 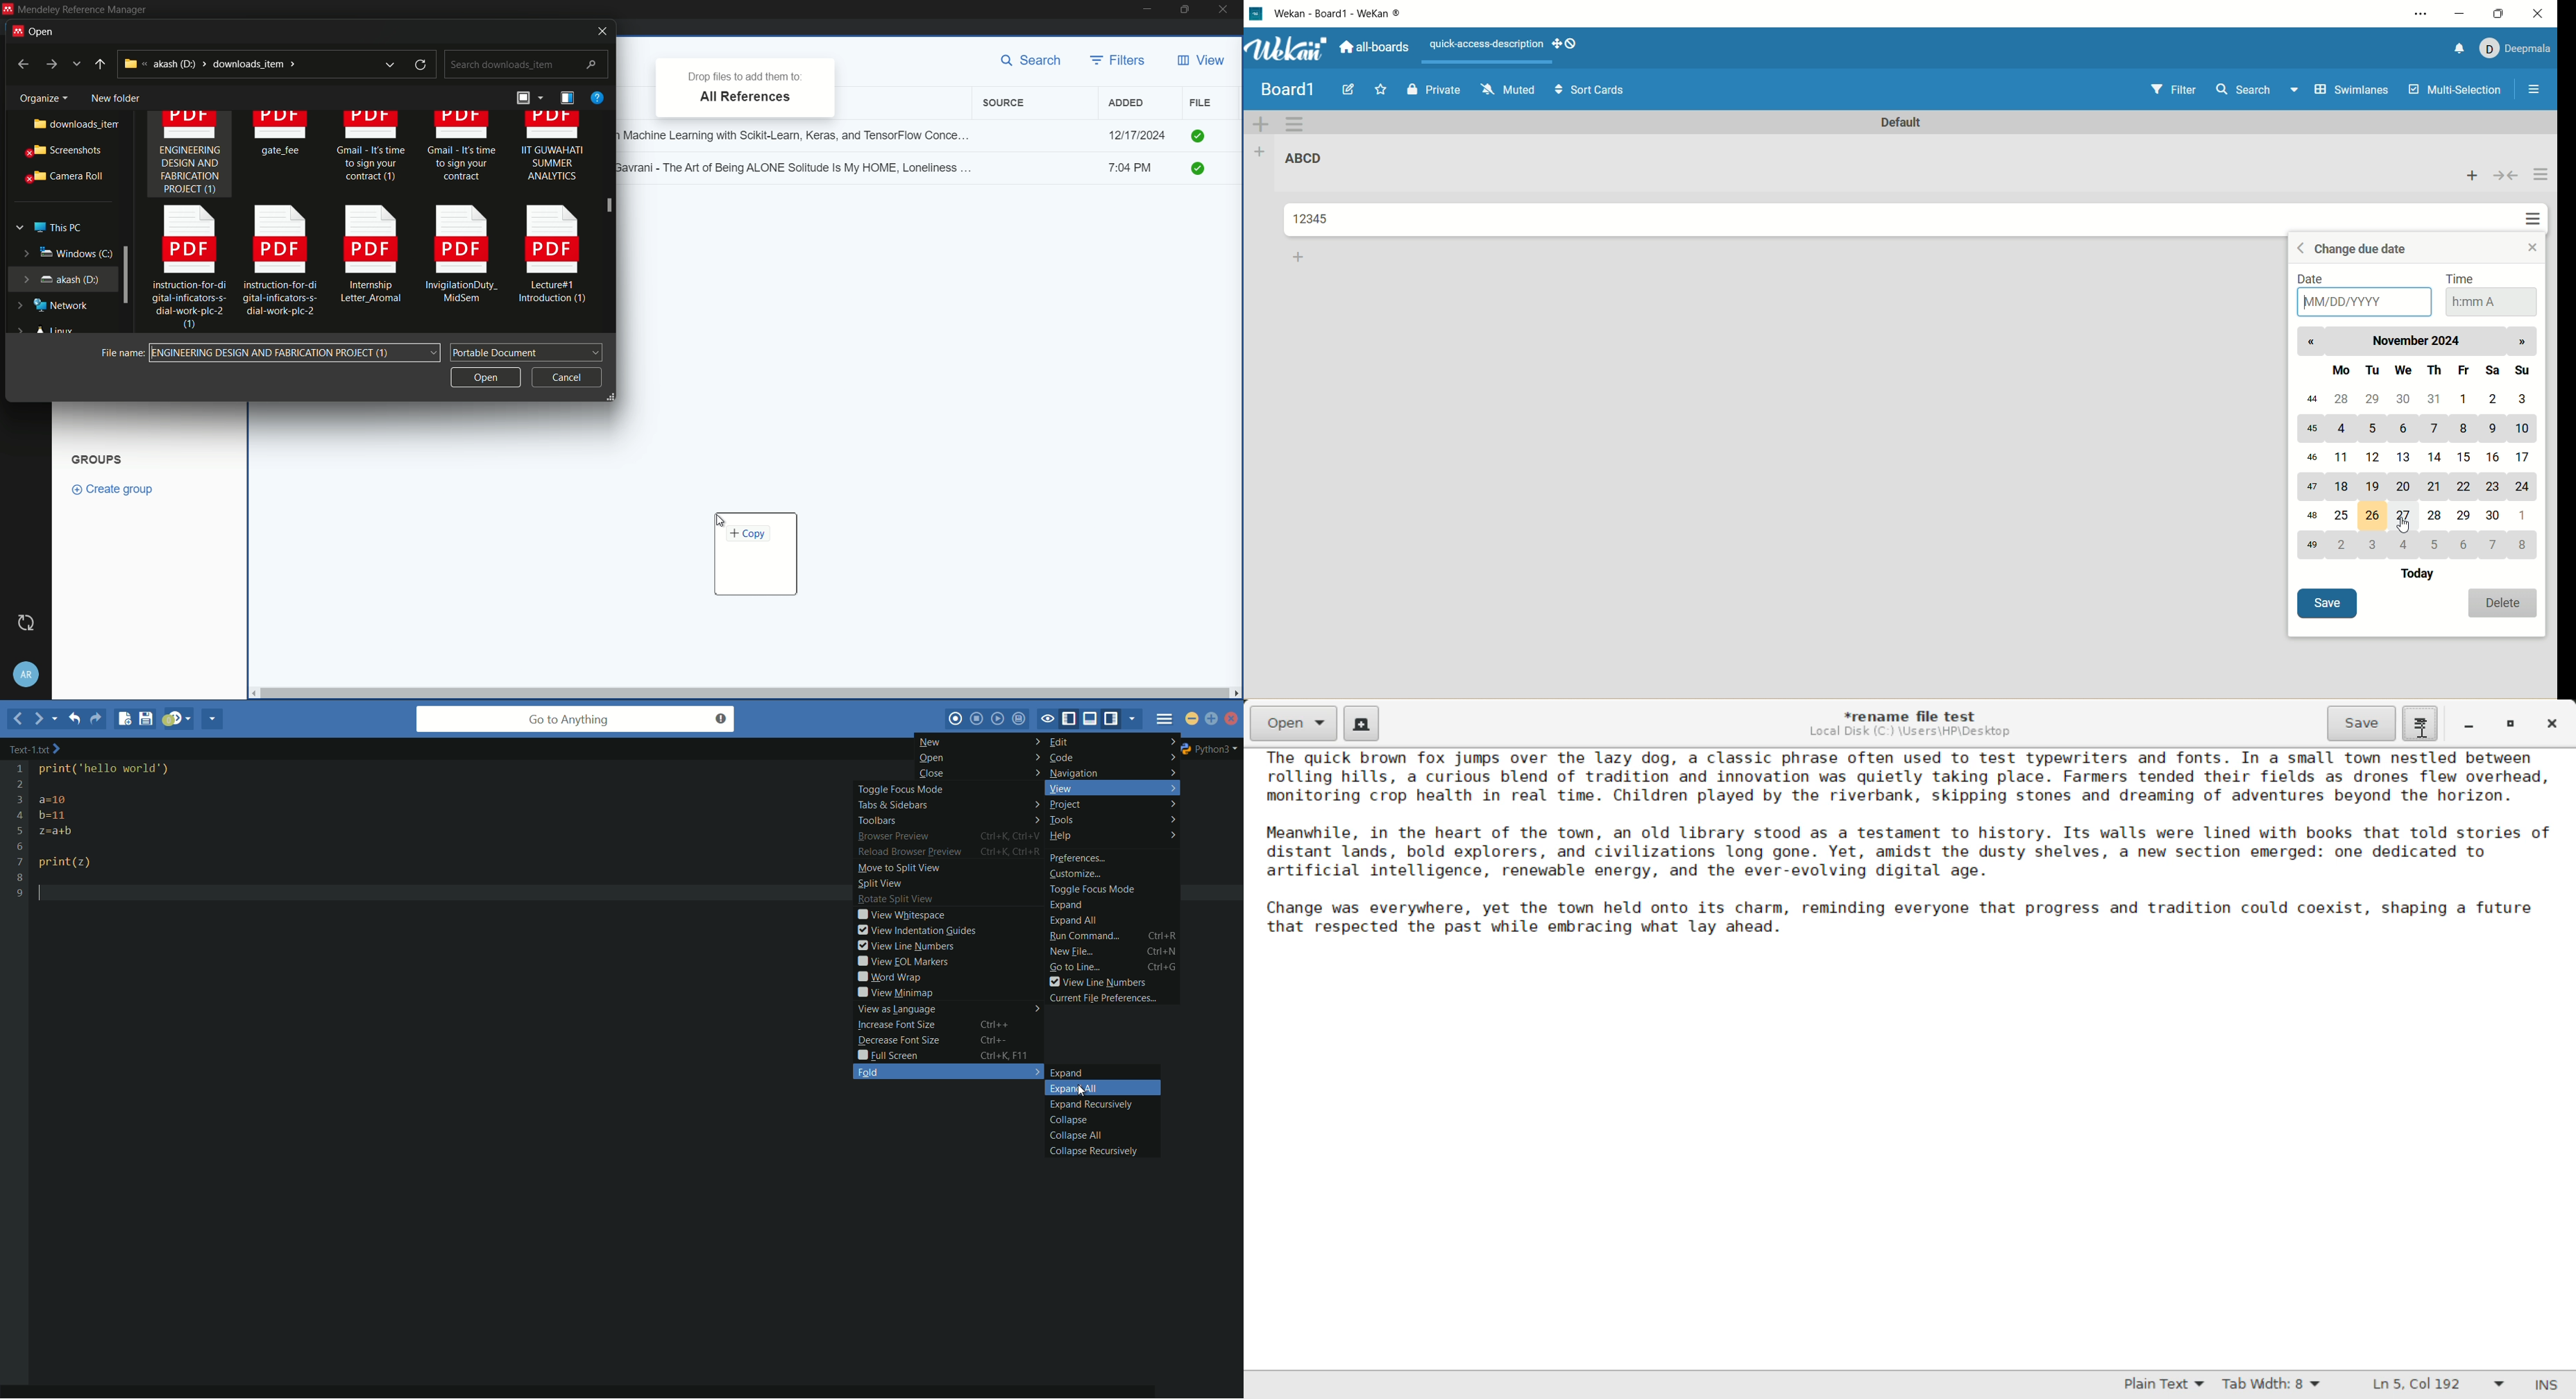 I want to click on Groups, so click(x=99, y=458).